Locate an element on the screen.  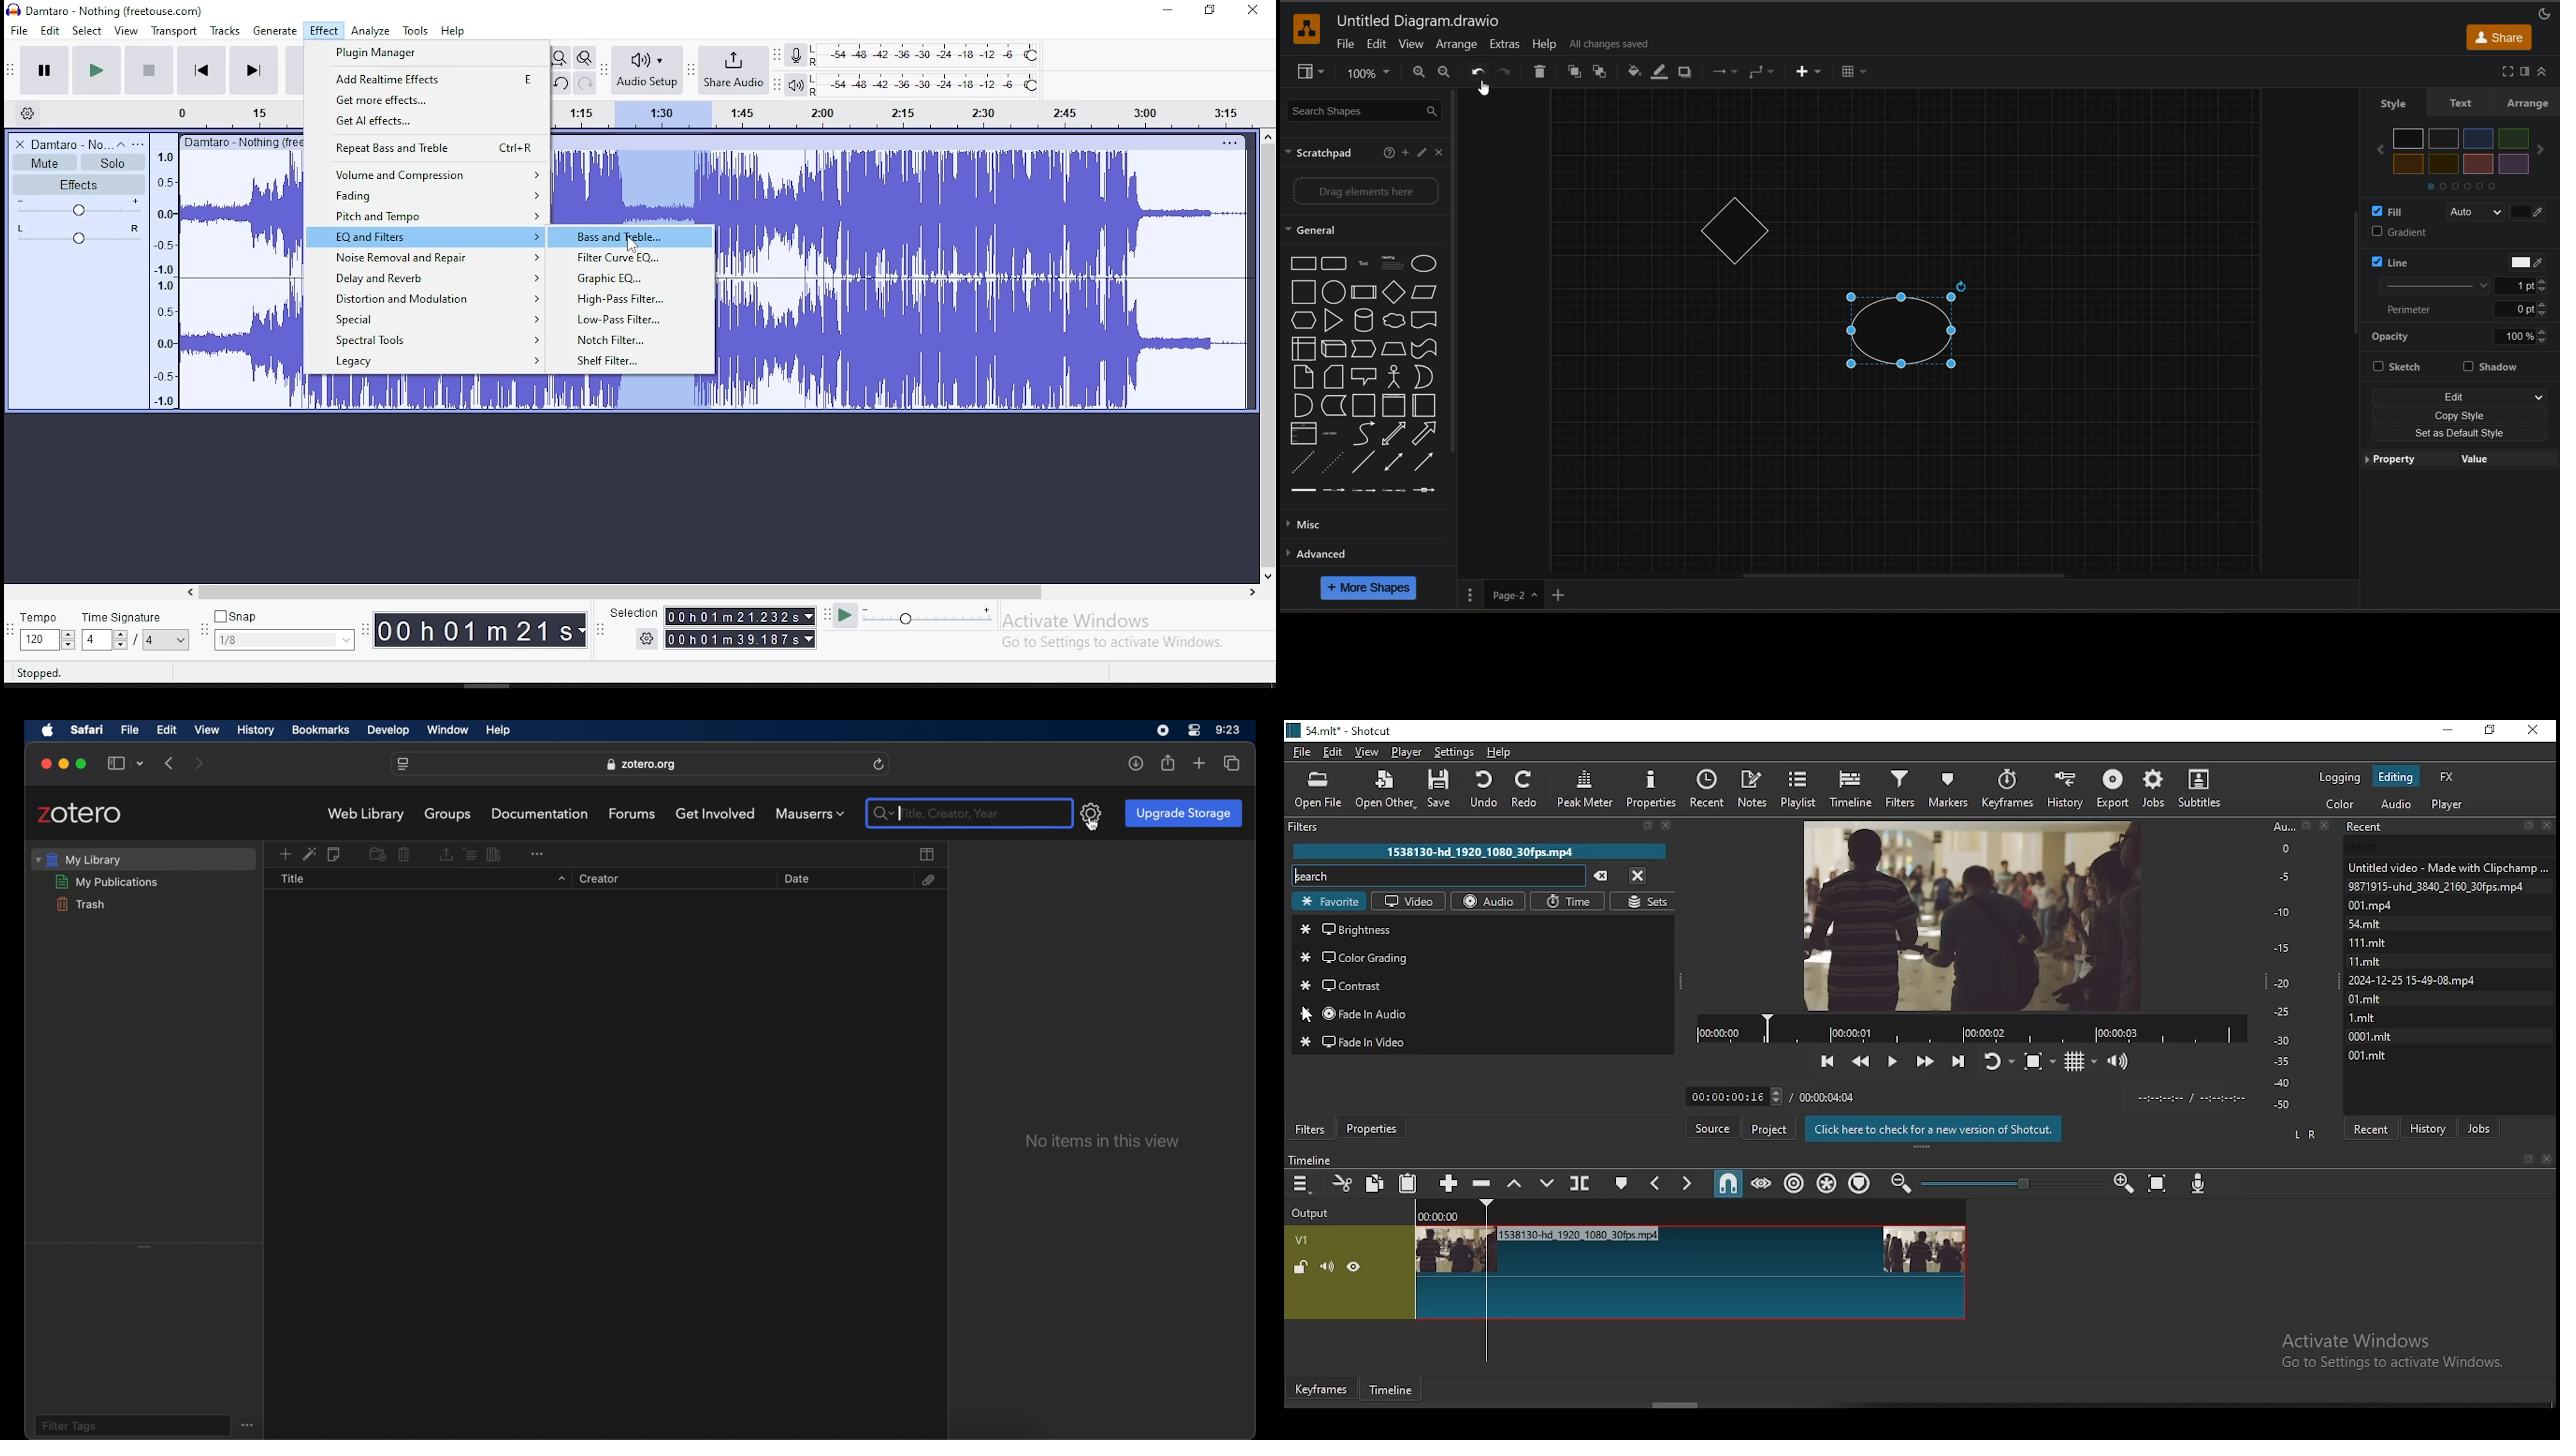
Go to Settings to activate Windows. is located at coordinates (1116, 642).